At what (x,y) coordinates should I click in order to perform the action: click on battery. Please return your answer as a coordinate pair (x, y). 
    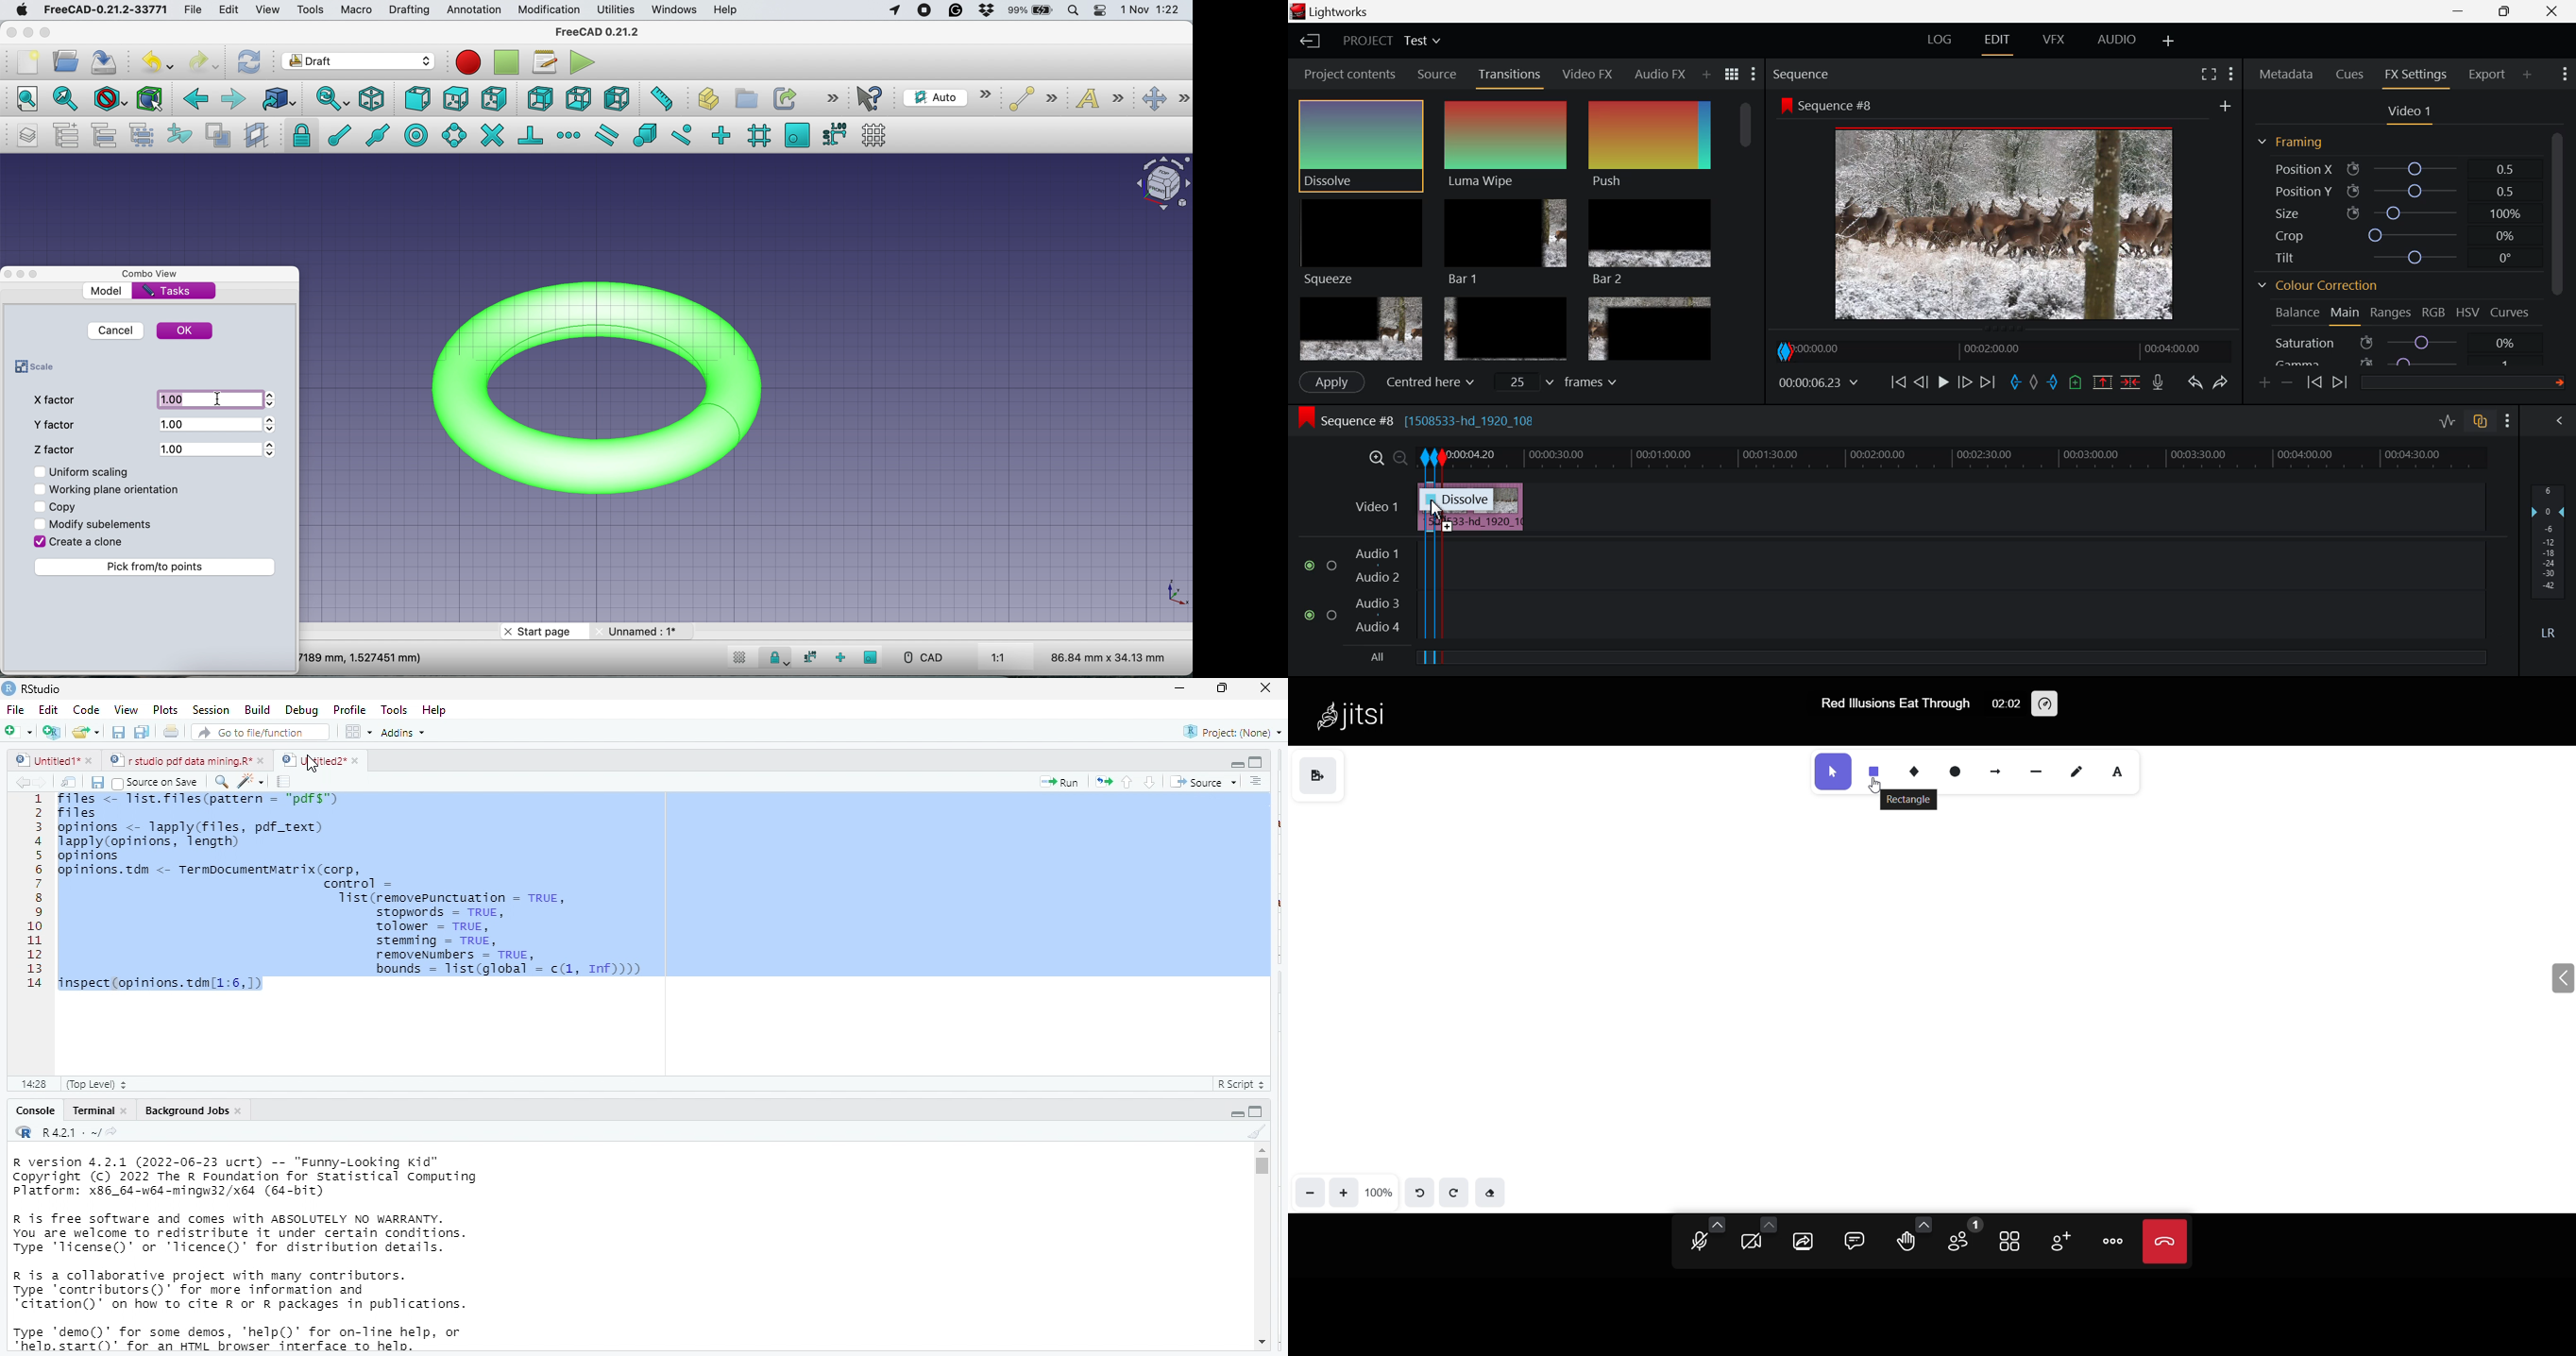
    Looking at the image, I should click on (1031, 11).